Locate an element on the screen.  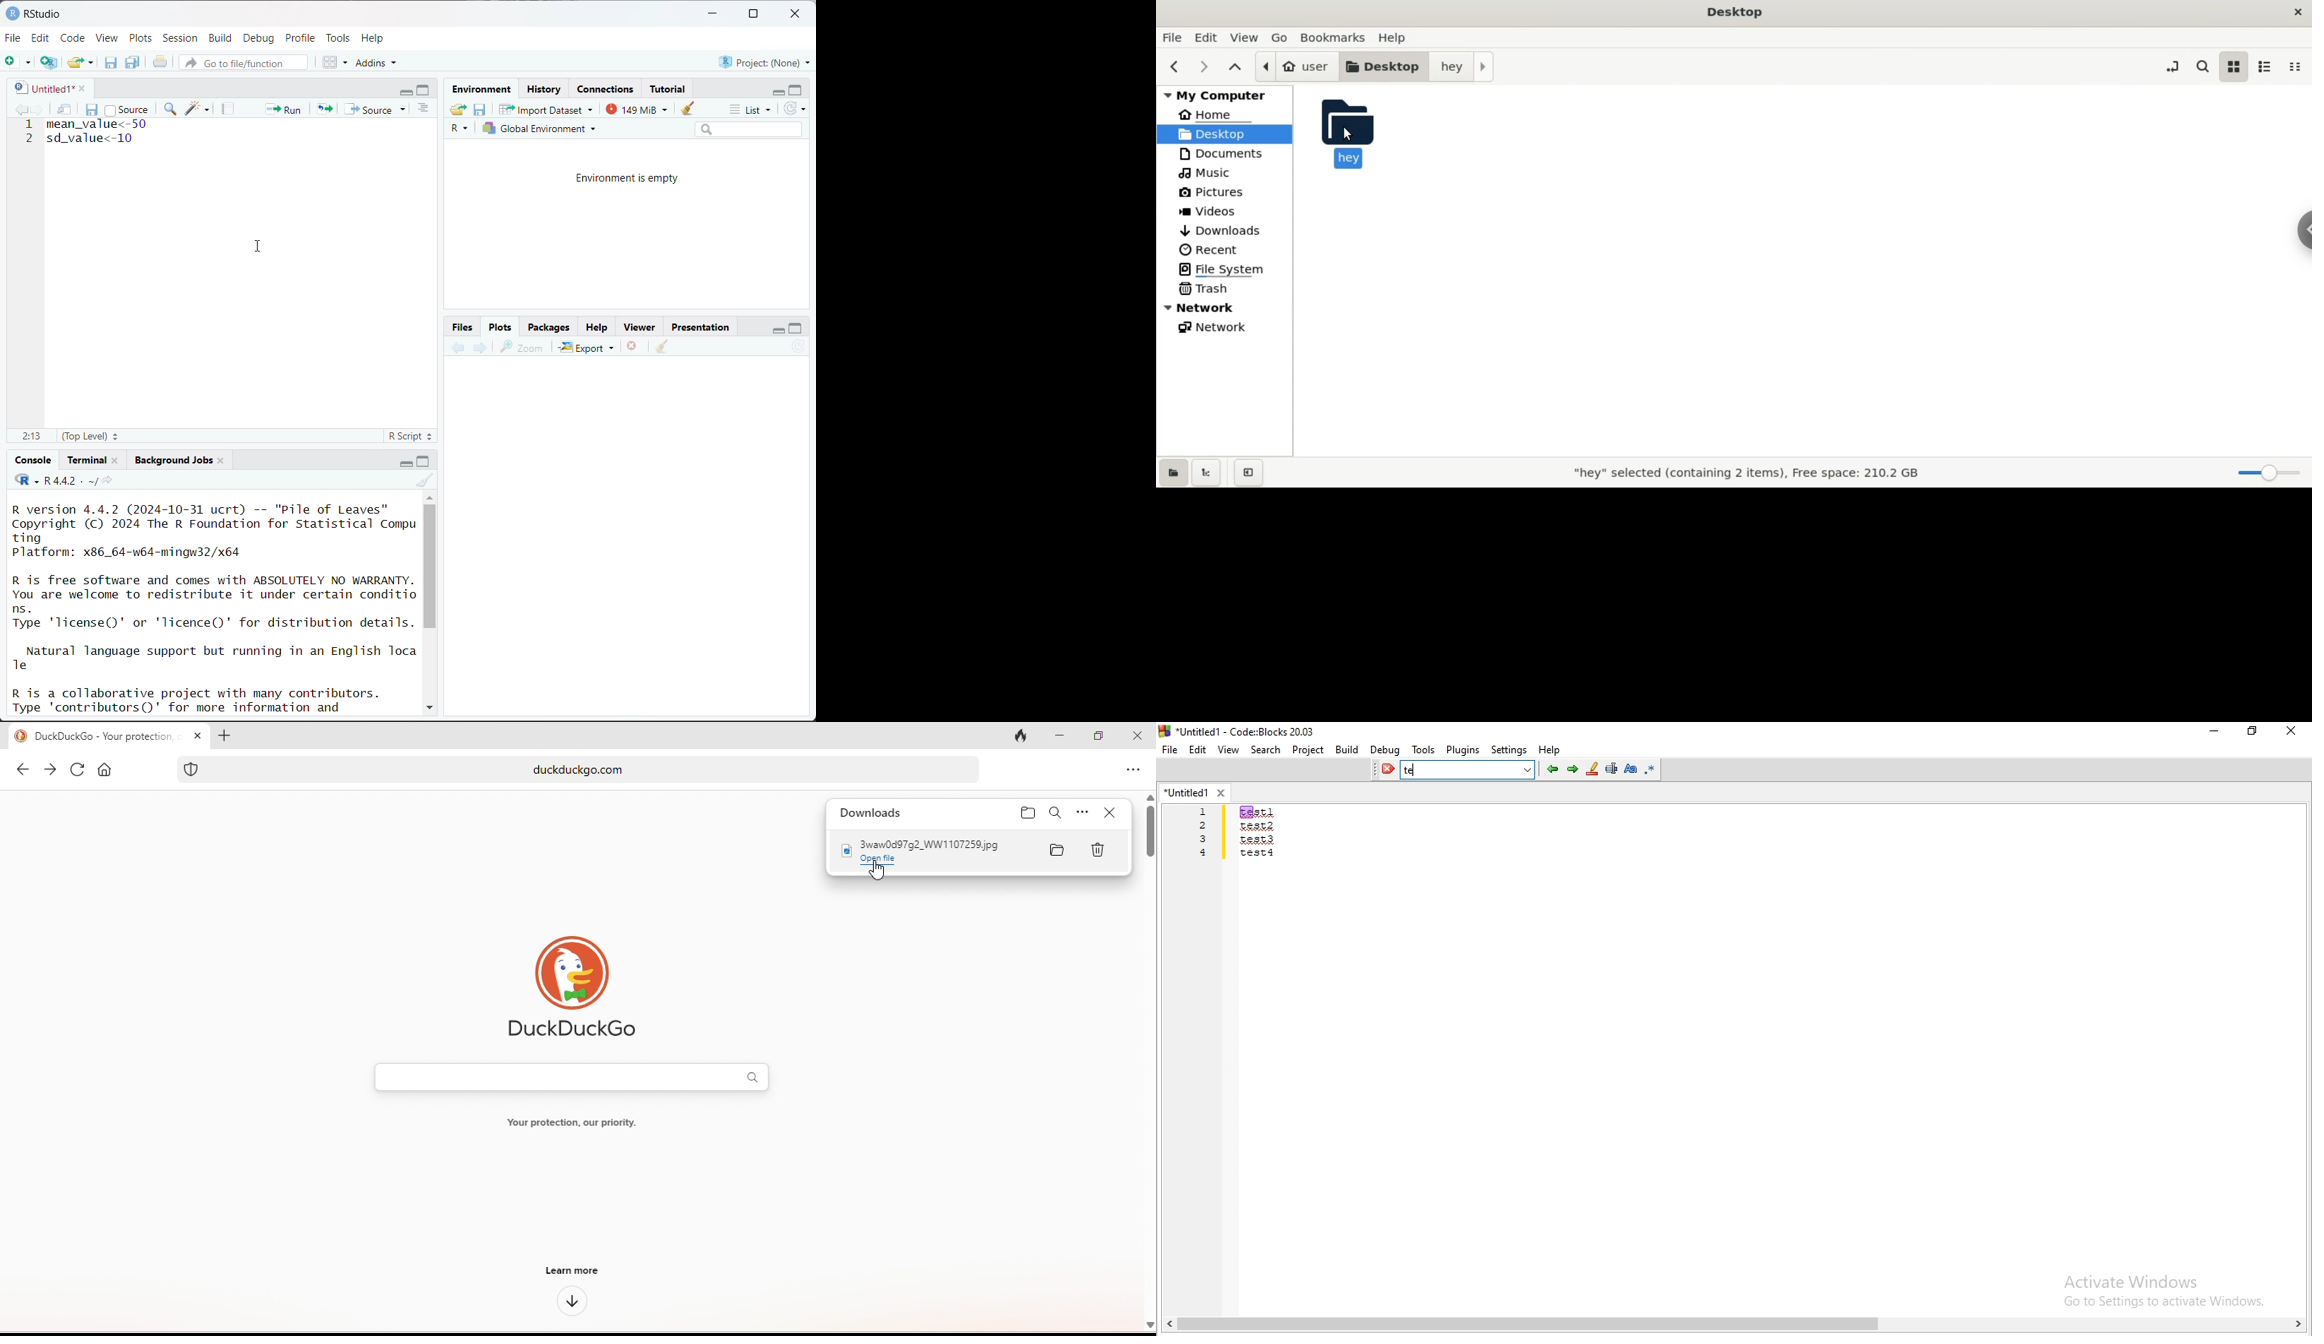
source is located at coordinates (378, 109).